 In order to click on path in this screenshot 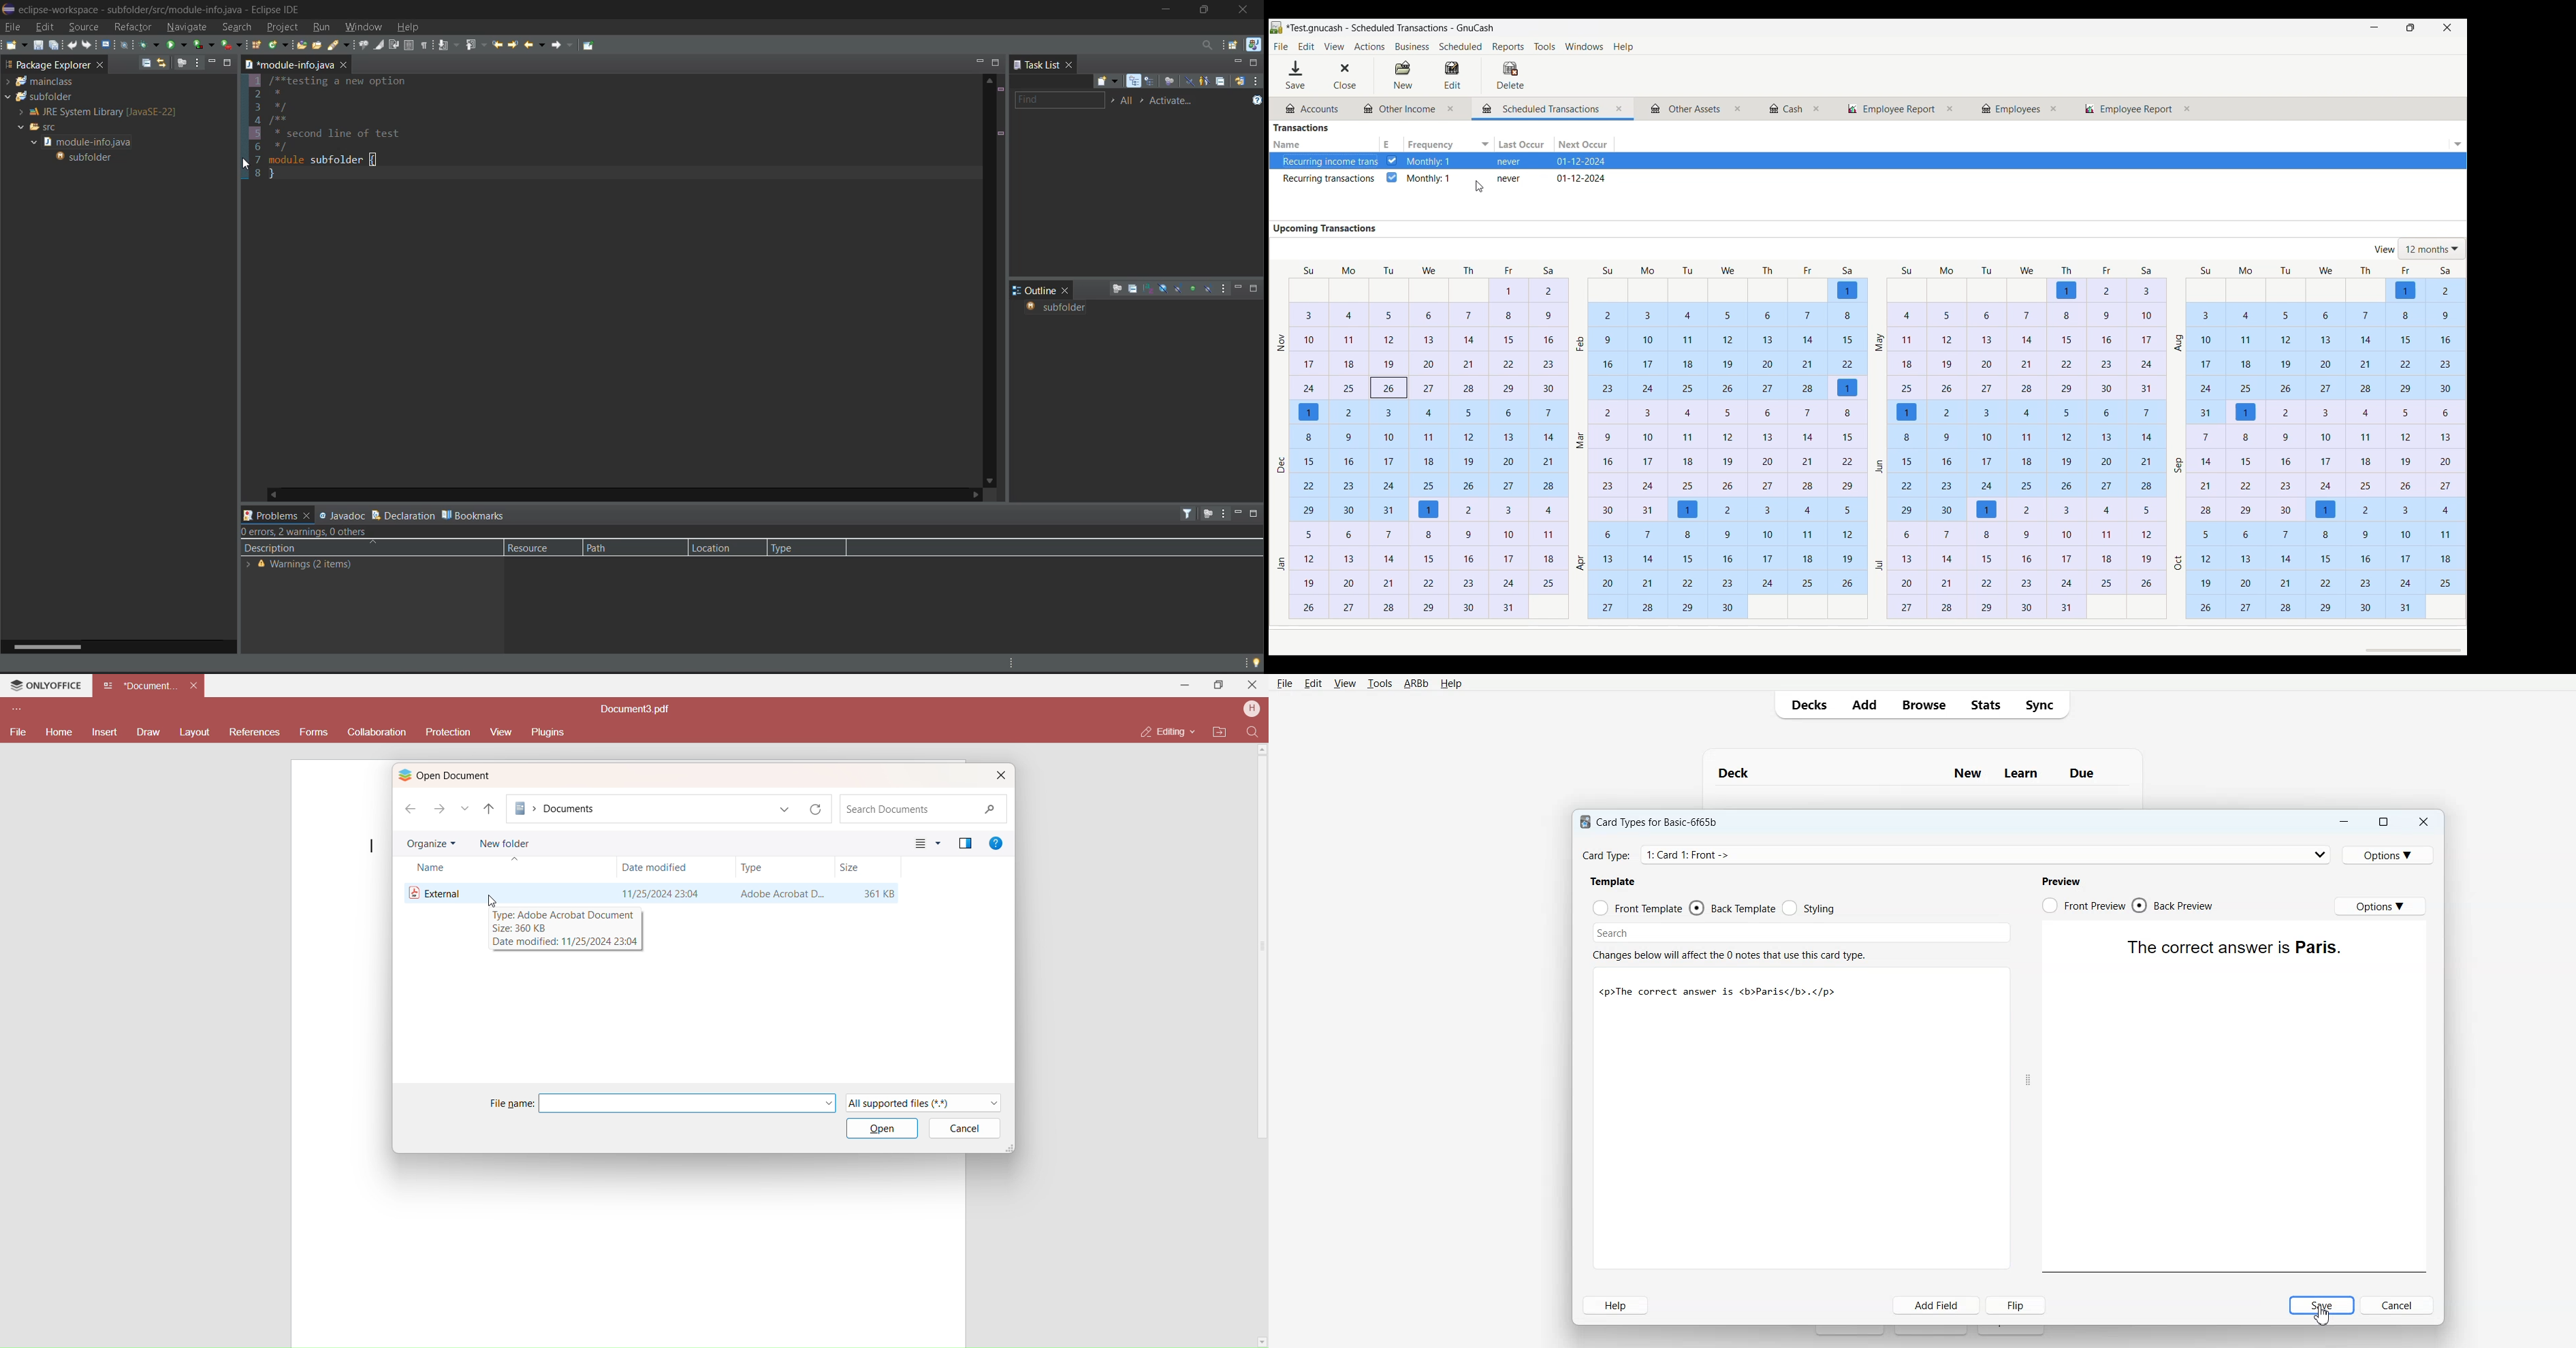, I will do `click(615, 548)`.